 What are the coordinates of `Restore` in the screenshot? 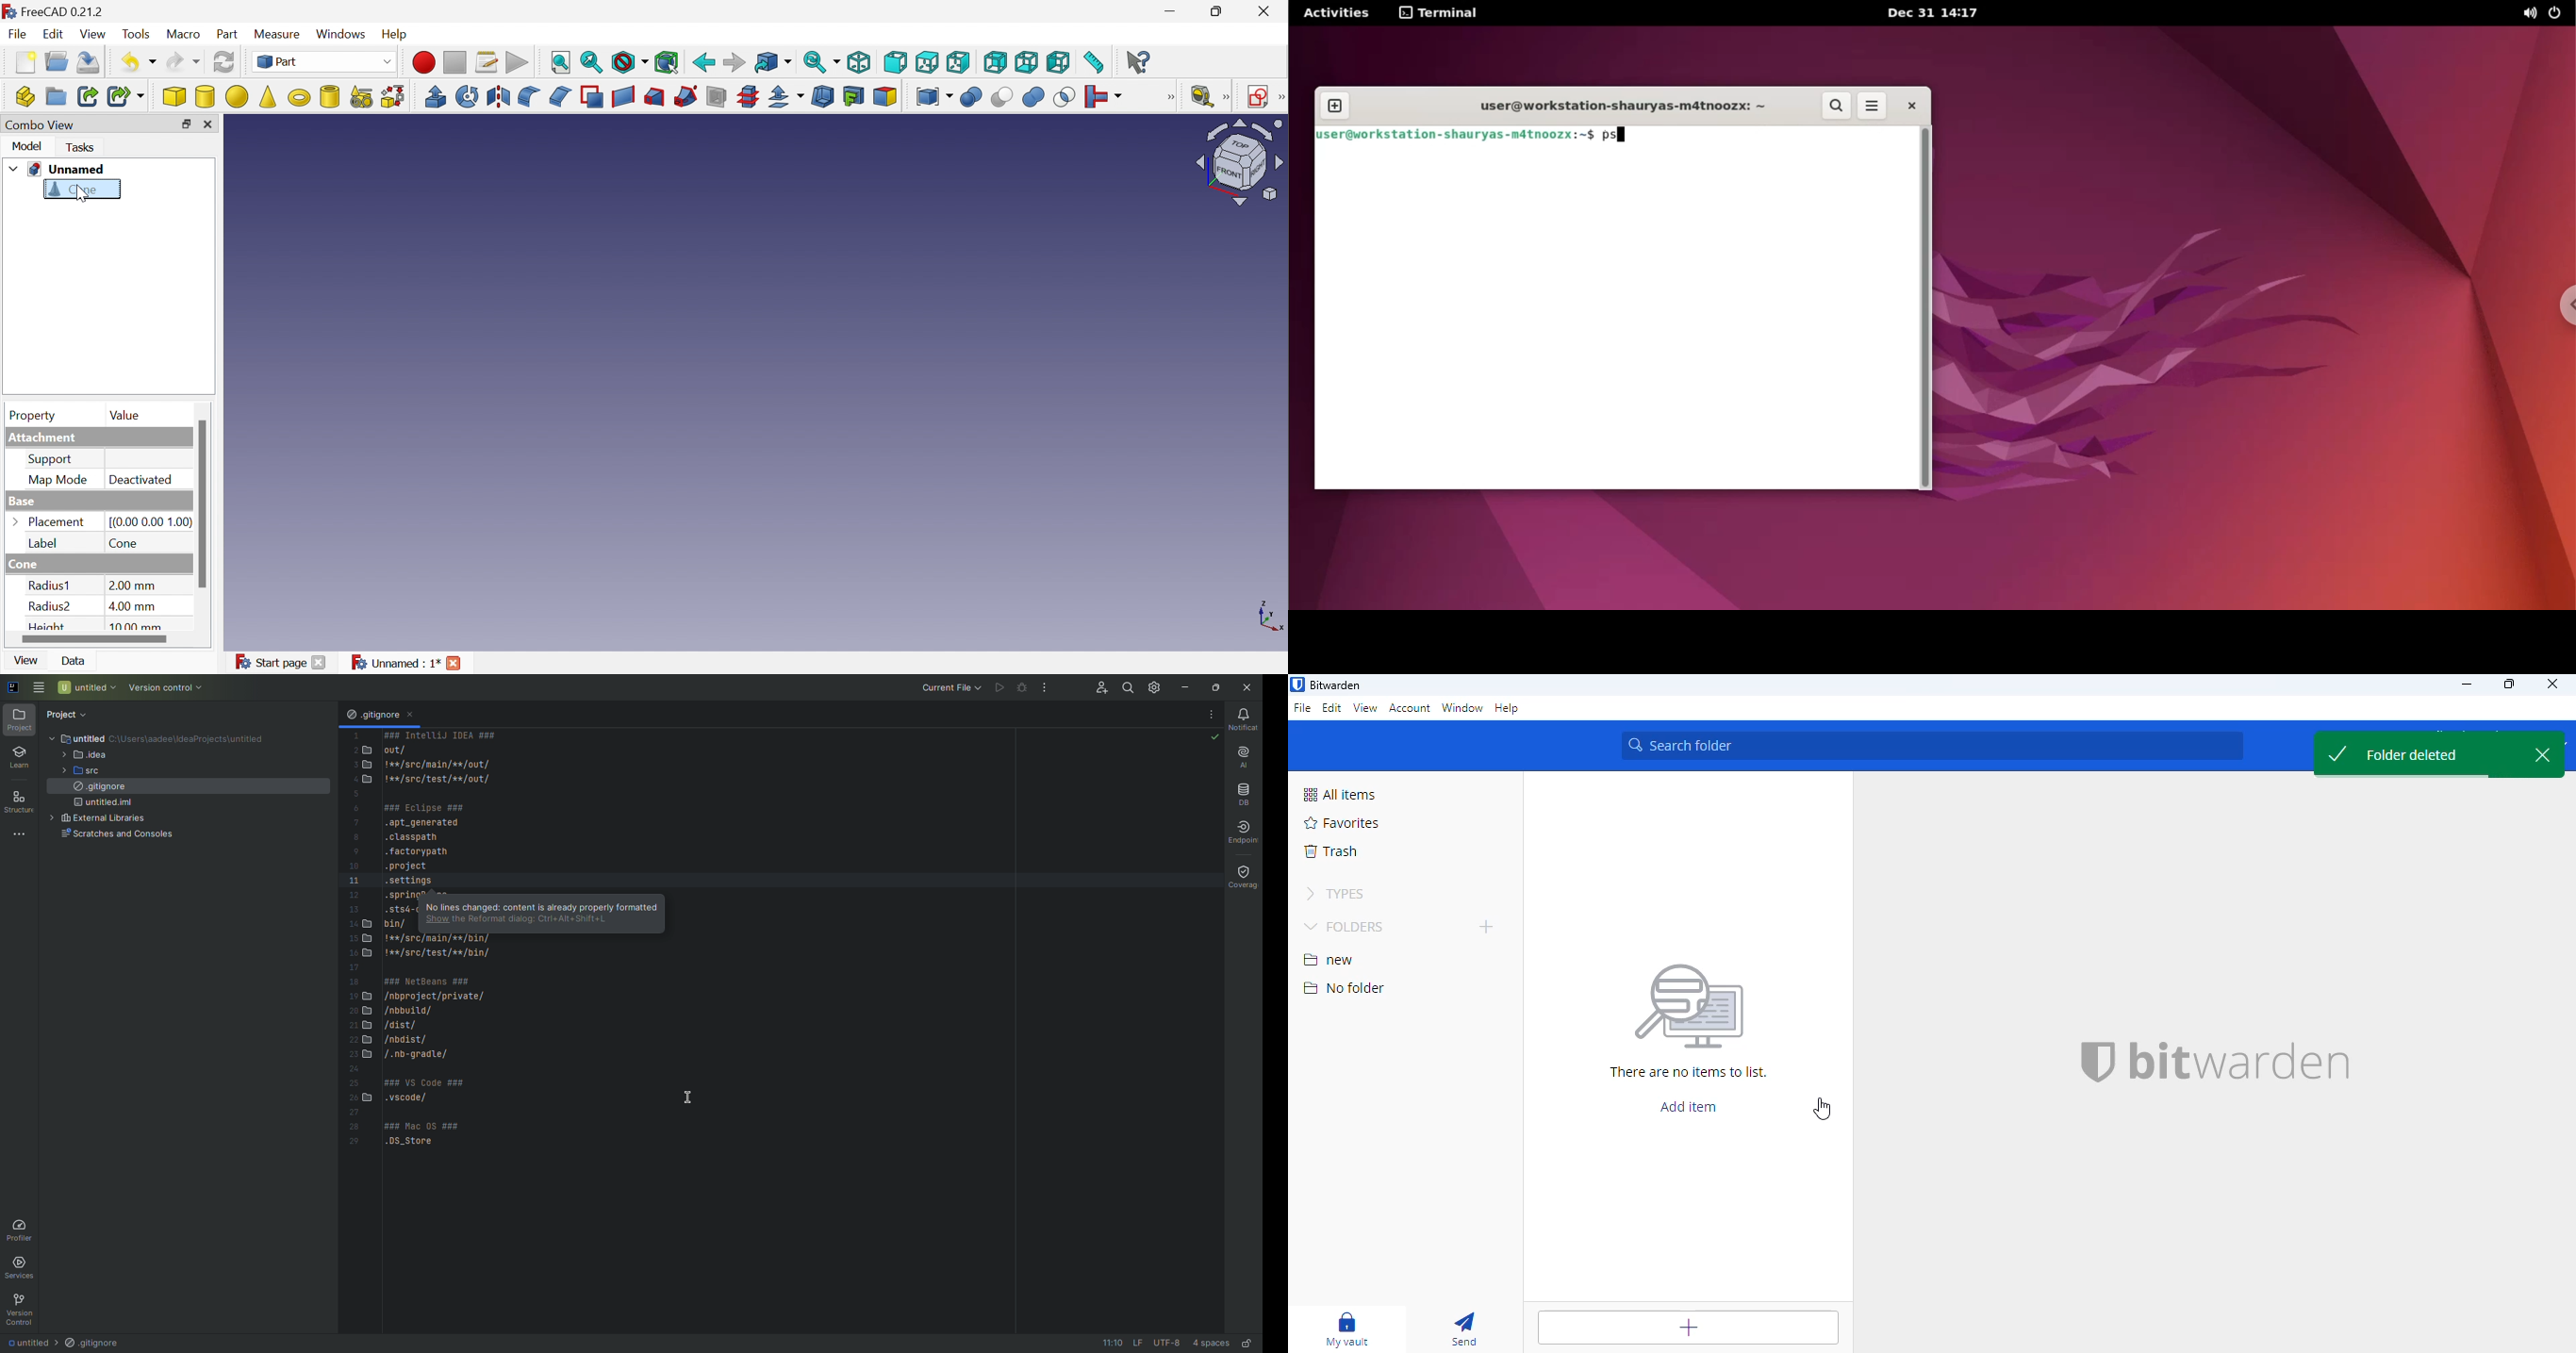 It's located at (1216, 686).